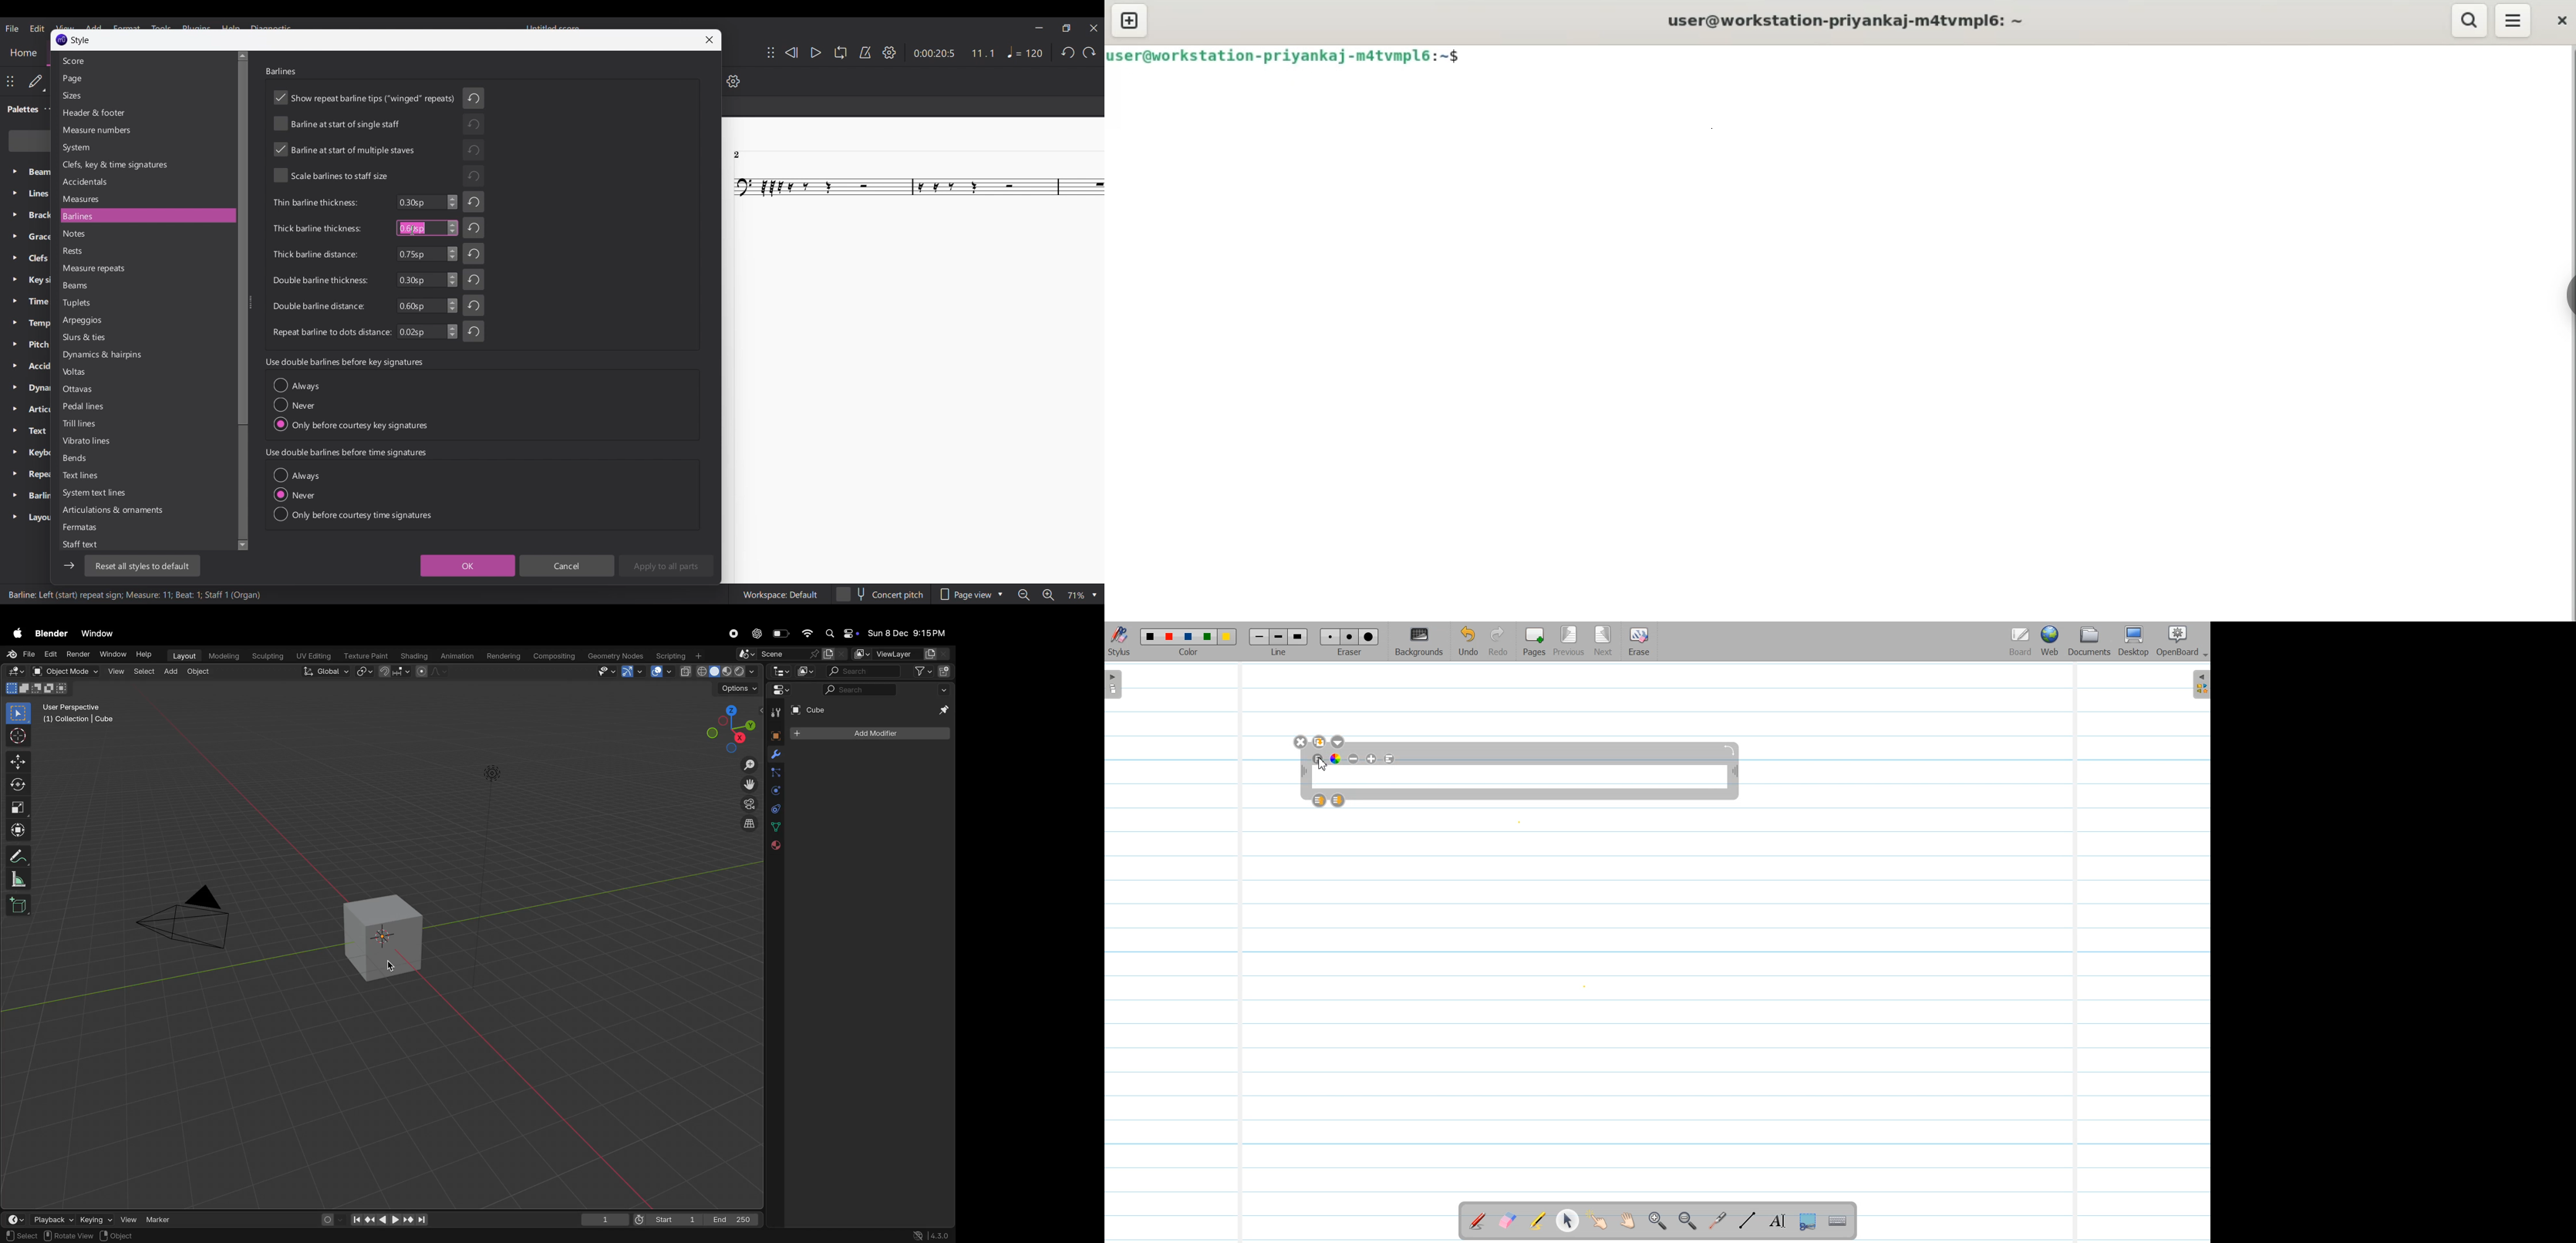 The width and height of the screenshot is (2576, 1260). I want to click on layout, so click(184, 655).